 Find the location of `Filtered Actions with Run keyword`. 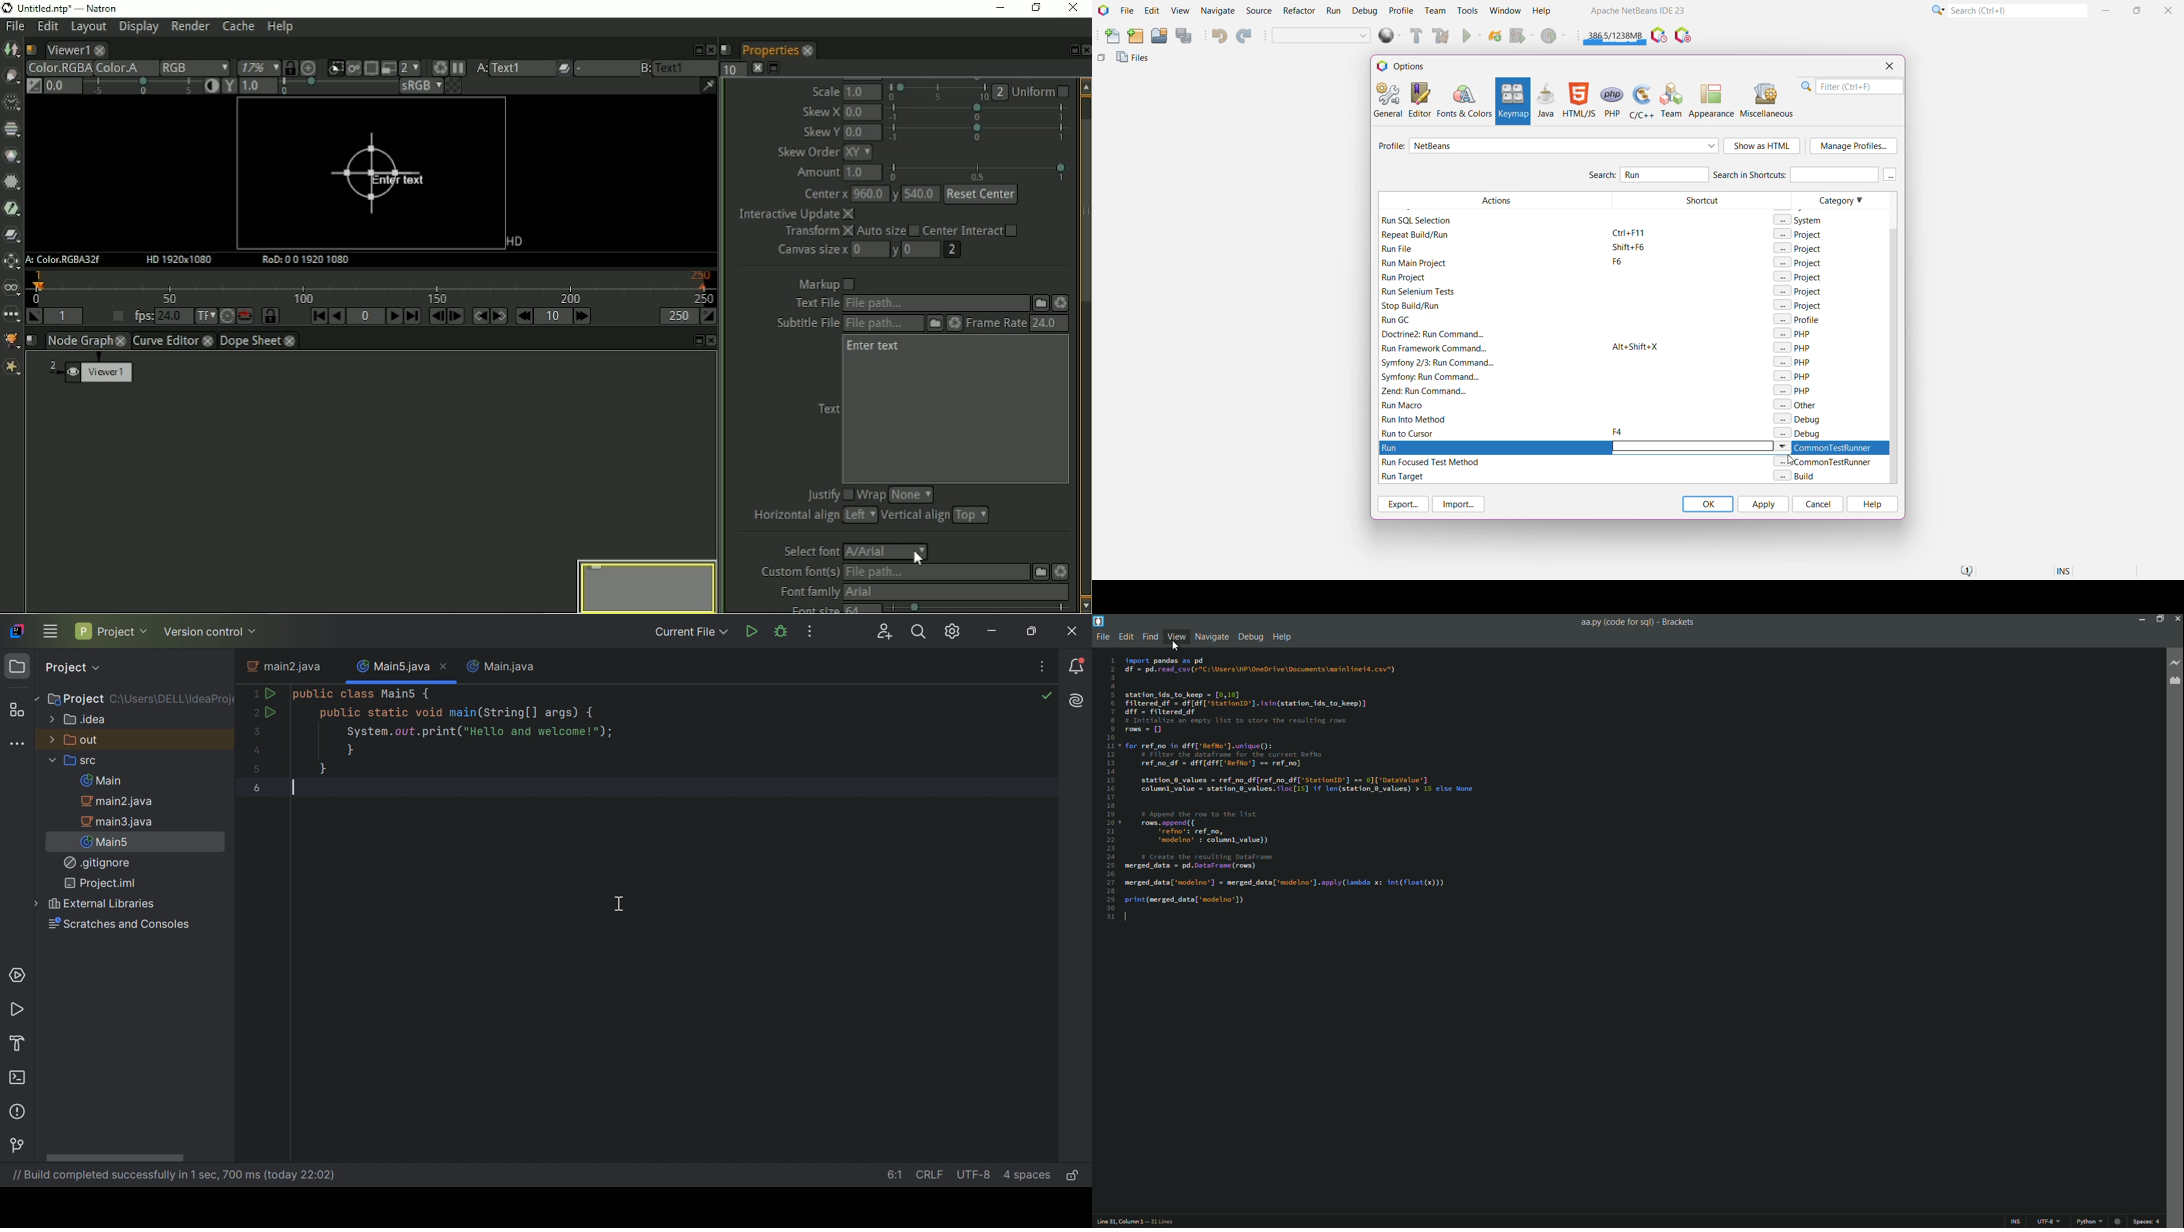

Filtered Actions with Run keyword is located at coordinates (1493, 469).